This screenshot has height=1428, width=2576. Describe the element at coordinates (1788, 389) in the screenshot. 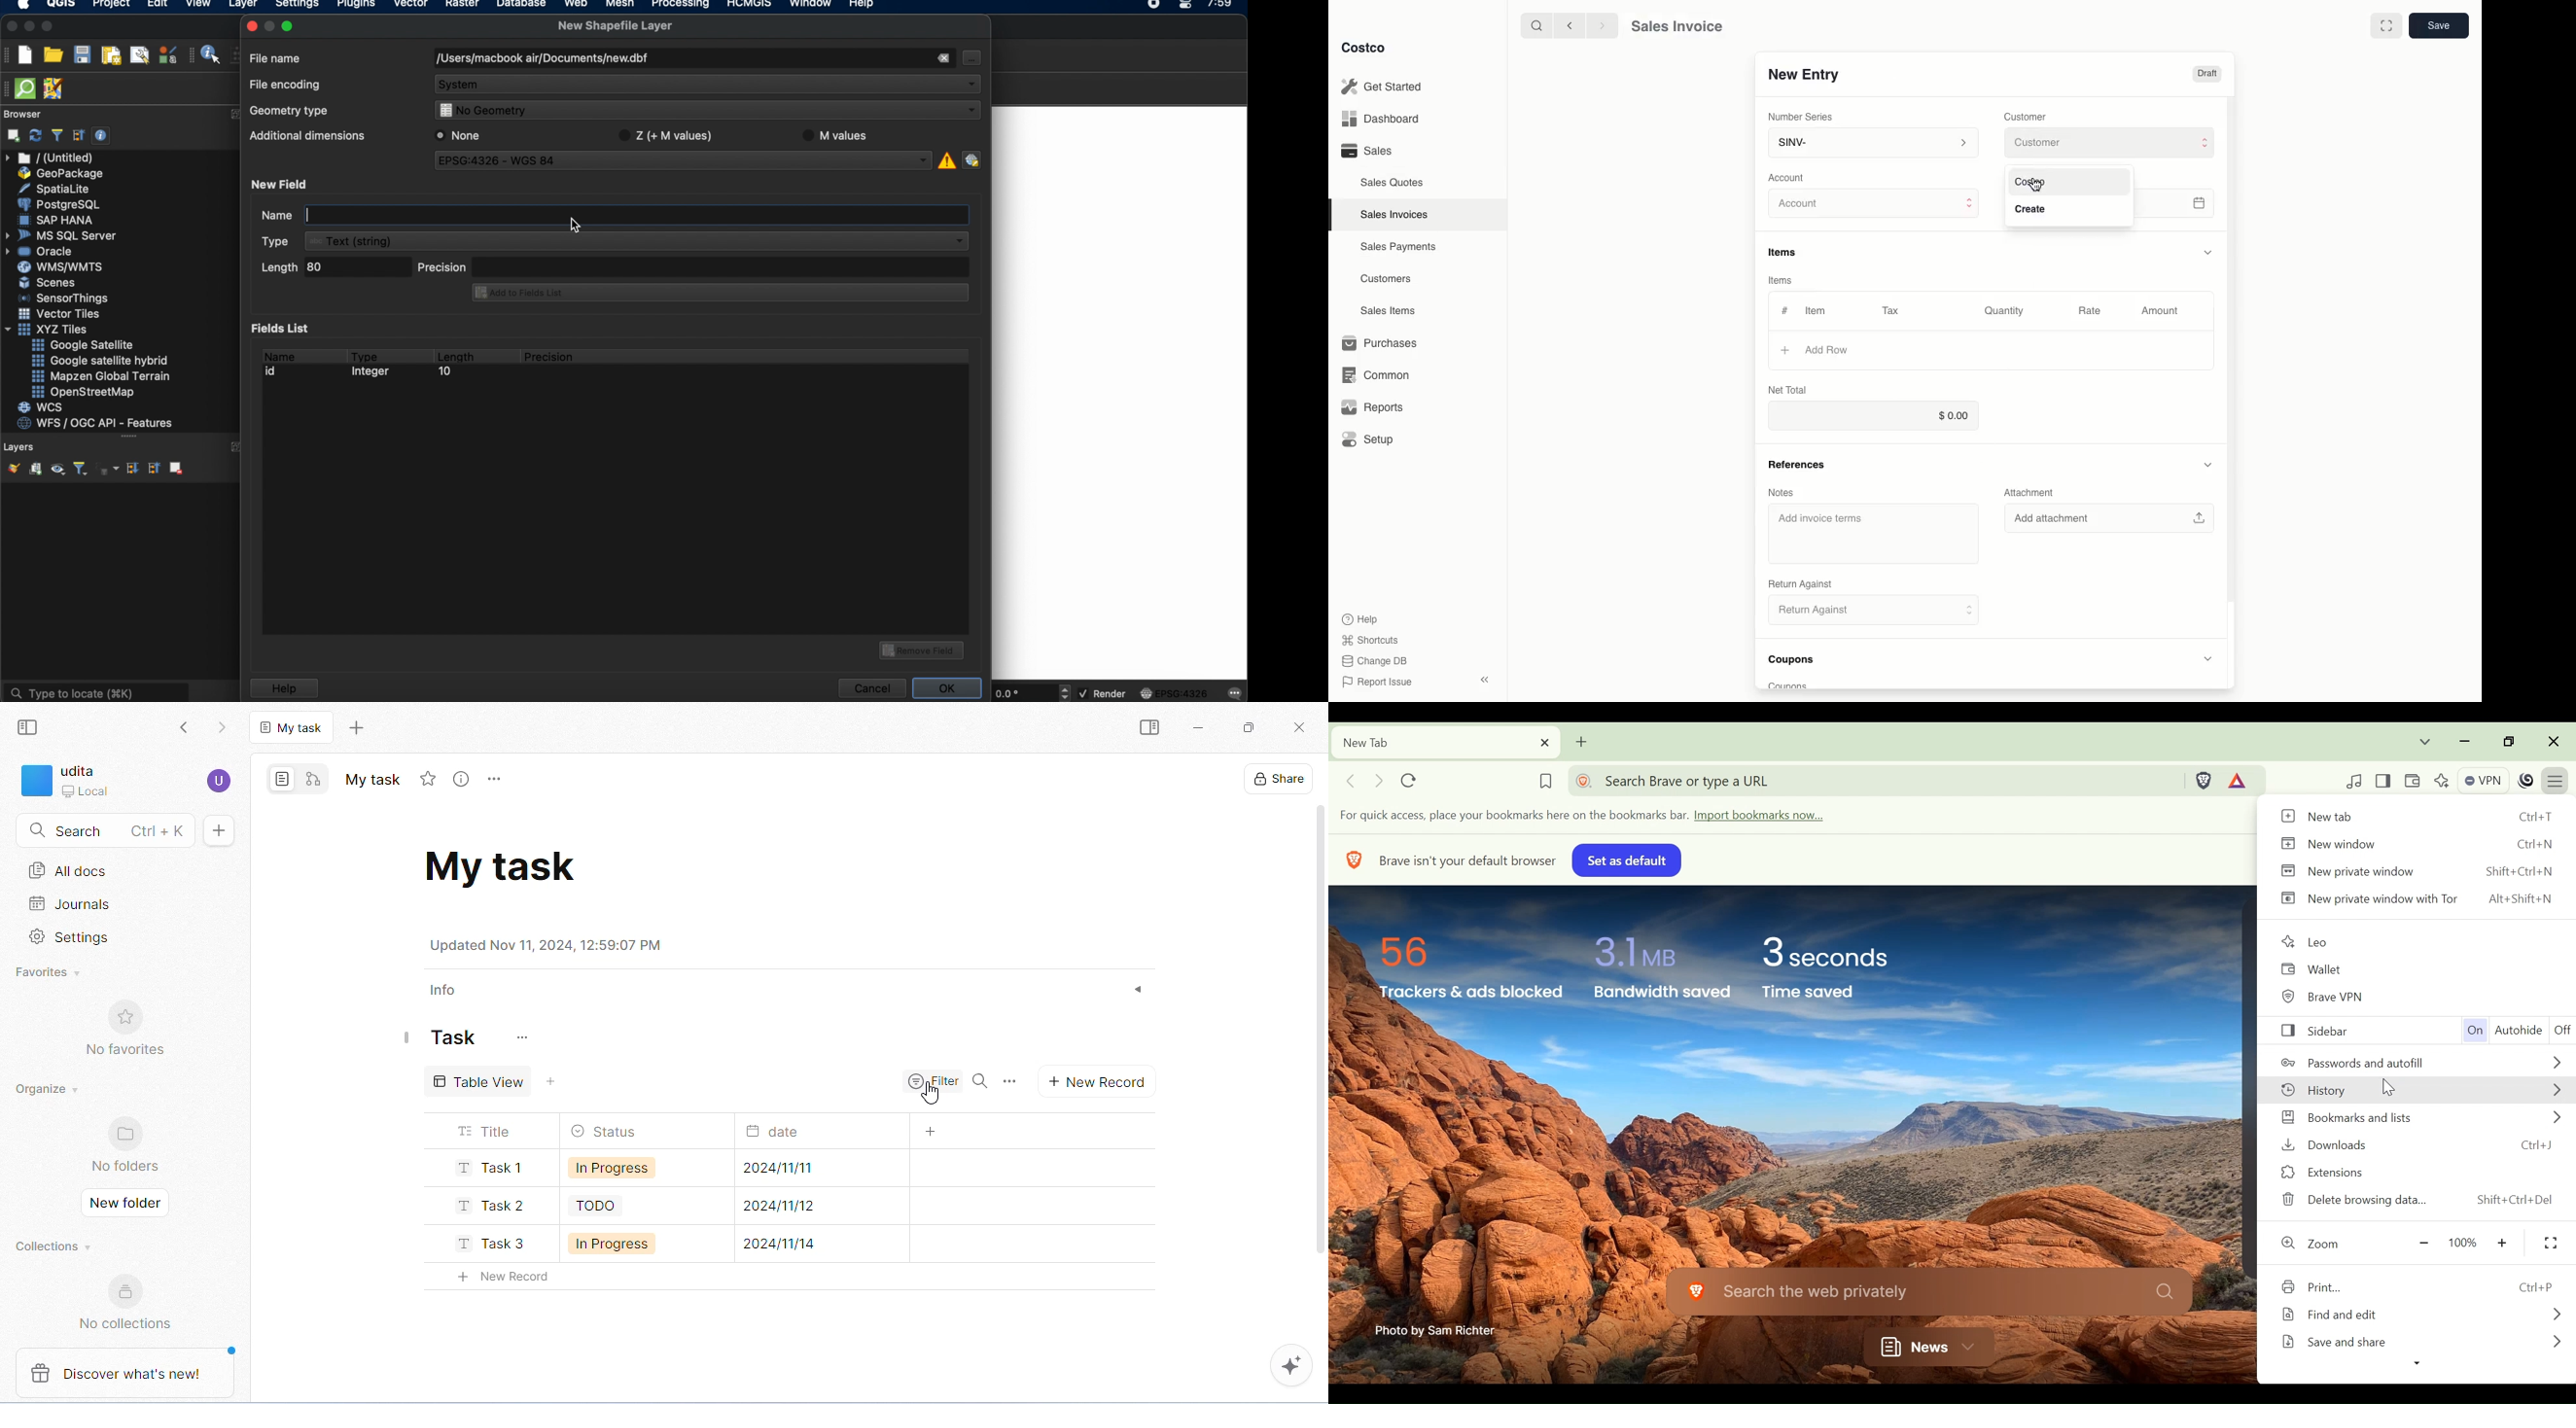

I see `Net Total` at that location.